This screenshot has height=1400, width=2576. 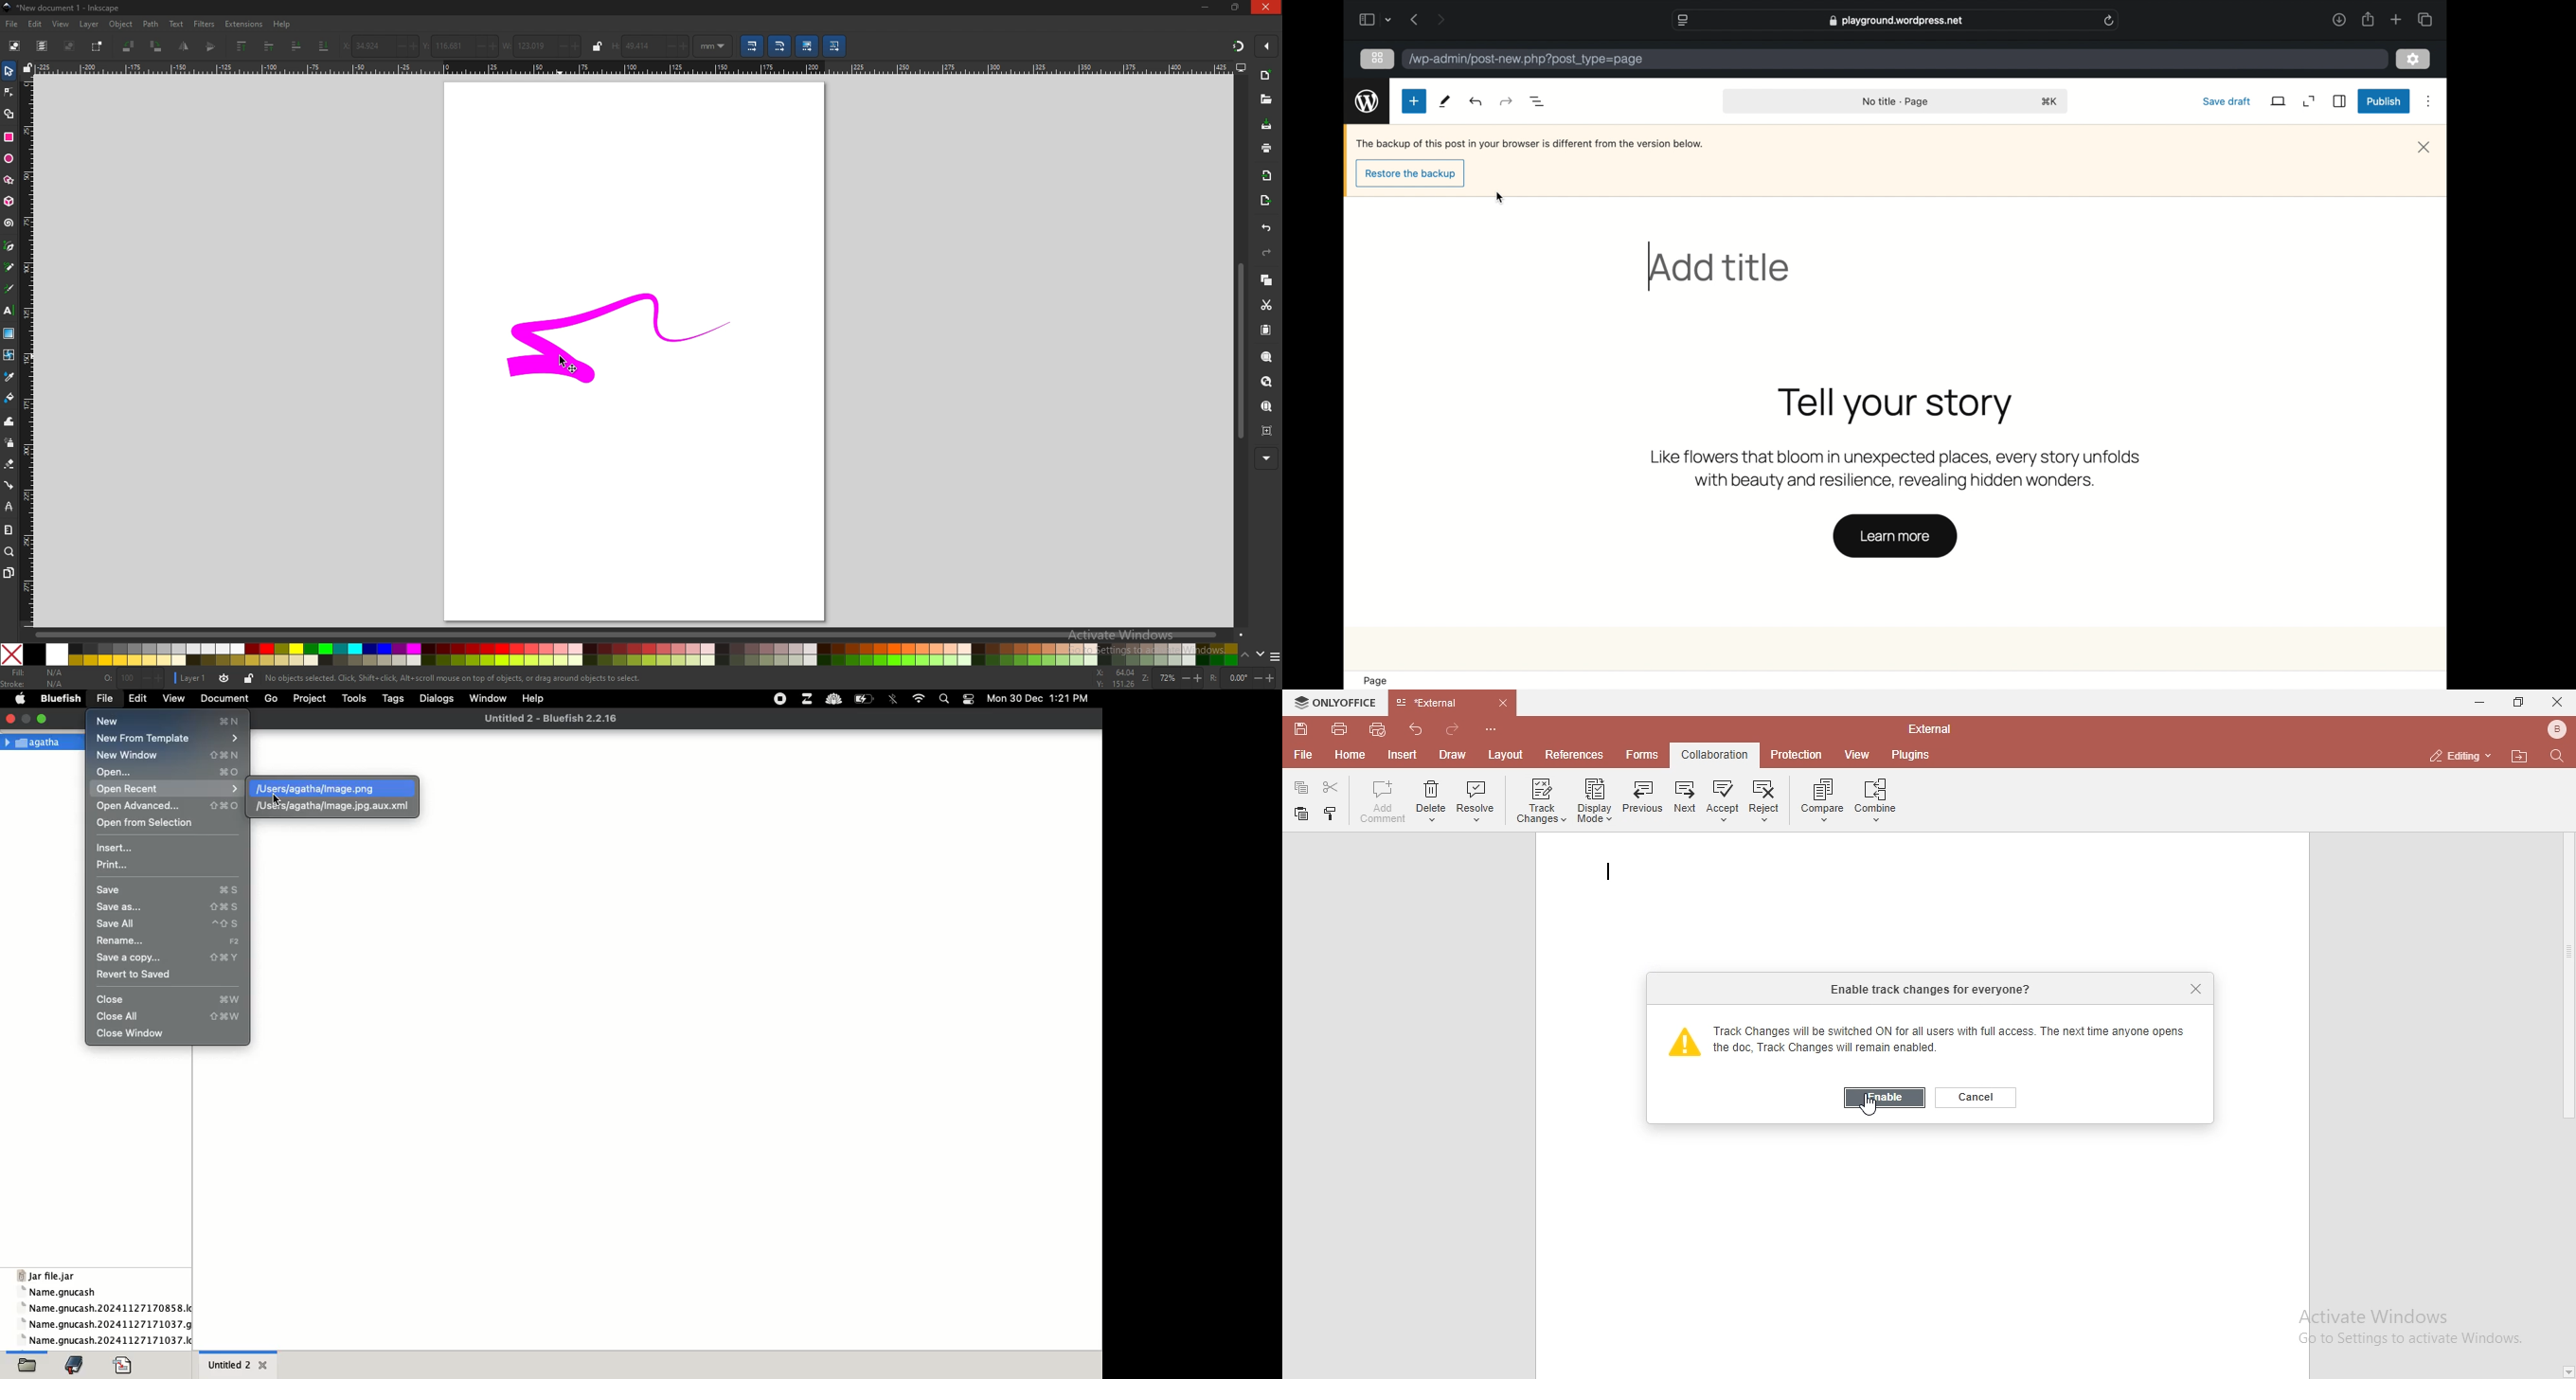 I want to click on view, so click(x=175, y=699).